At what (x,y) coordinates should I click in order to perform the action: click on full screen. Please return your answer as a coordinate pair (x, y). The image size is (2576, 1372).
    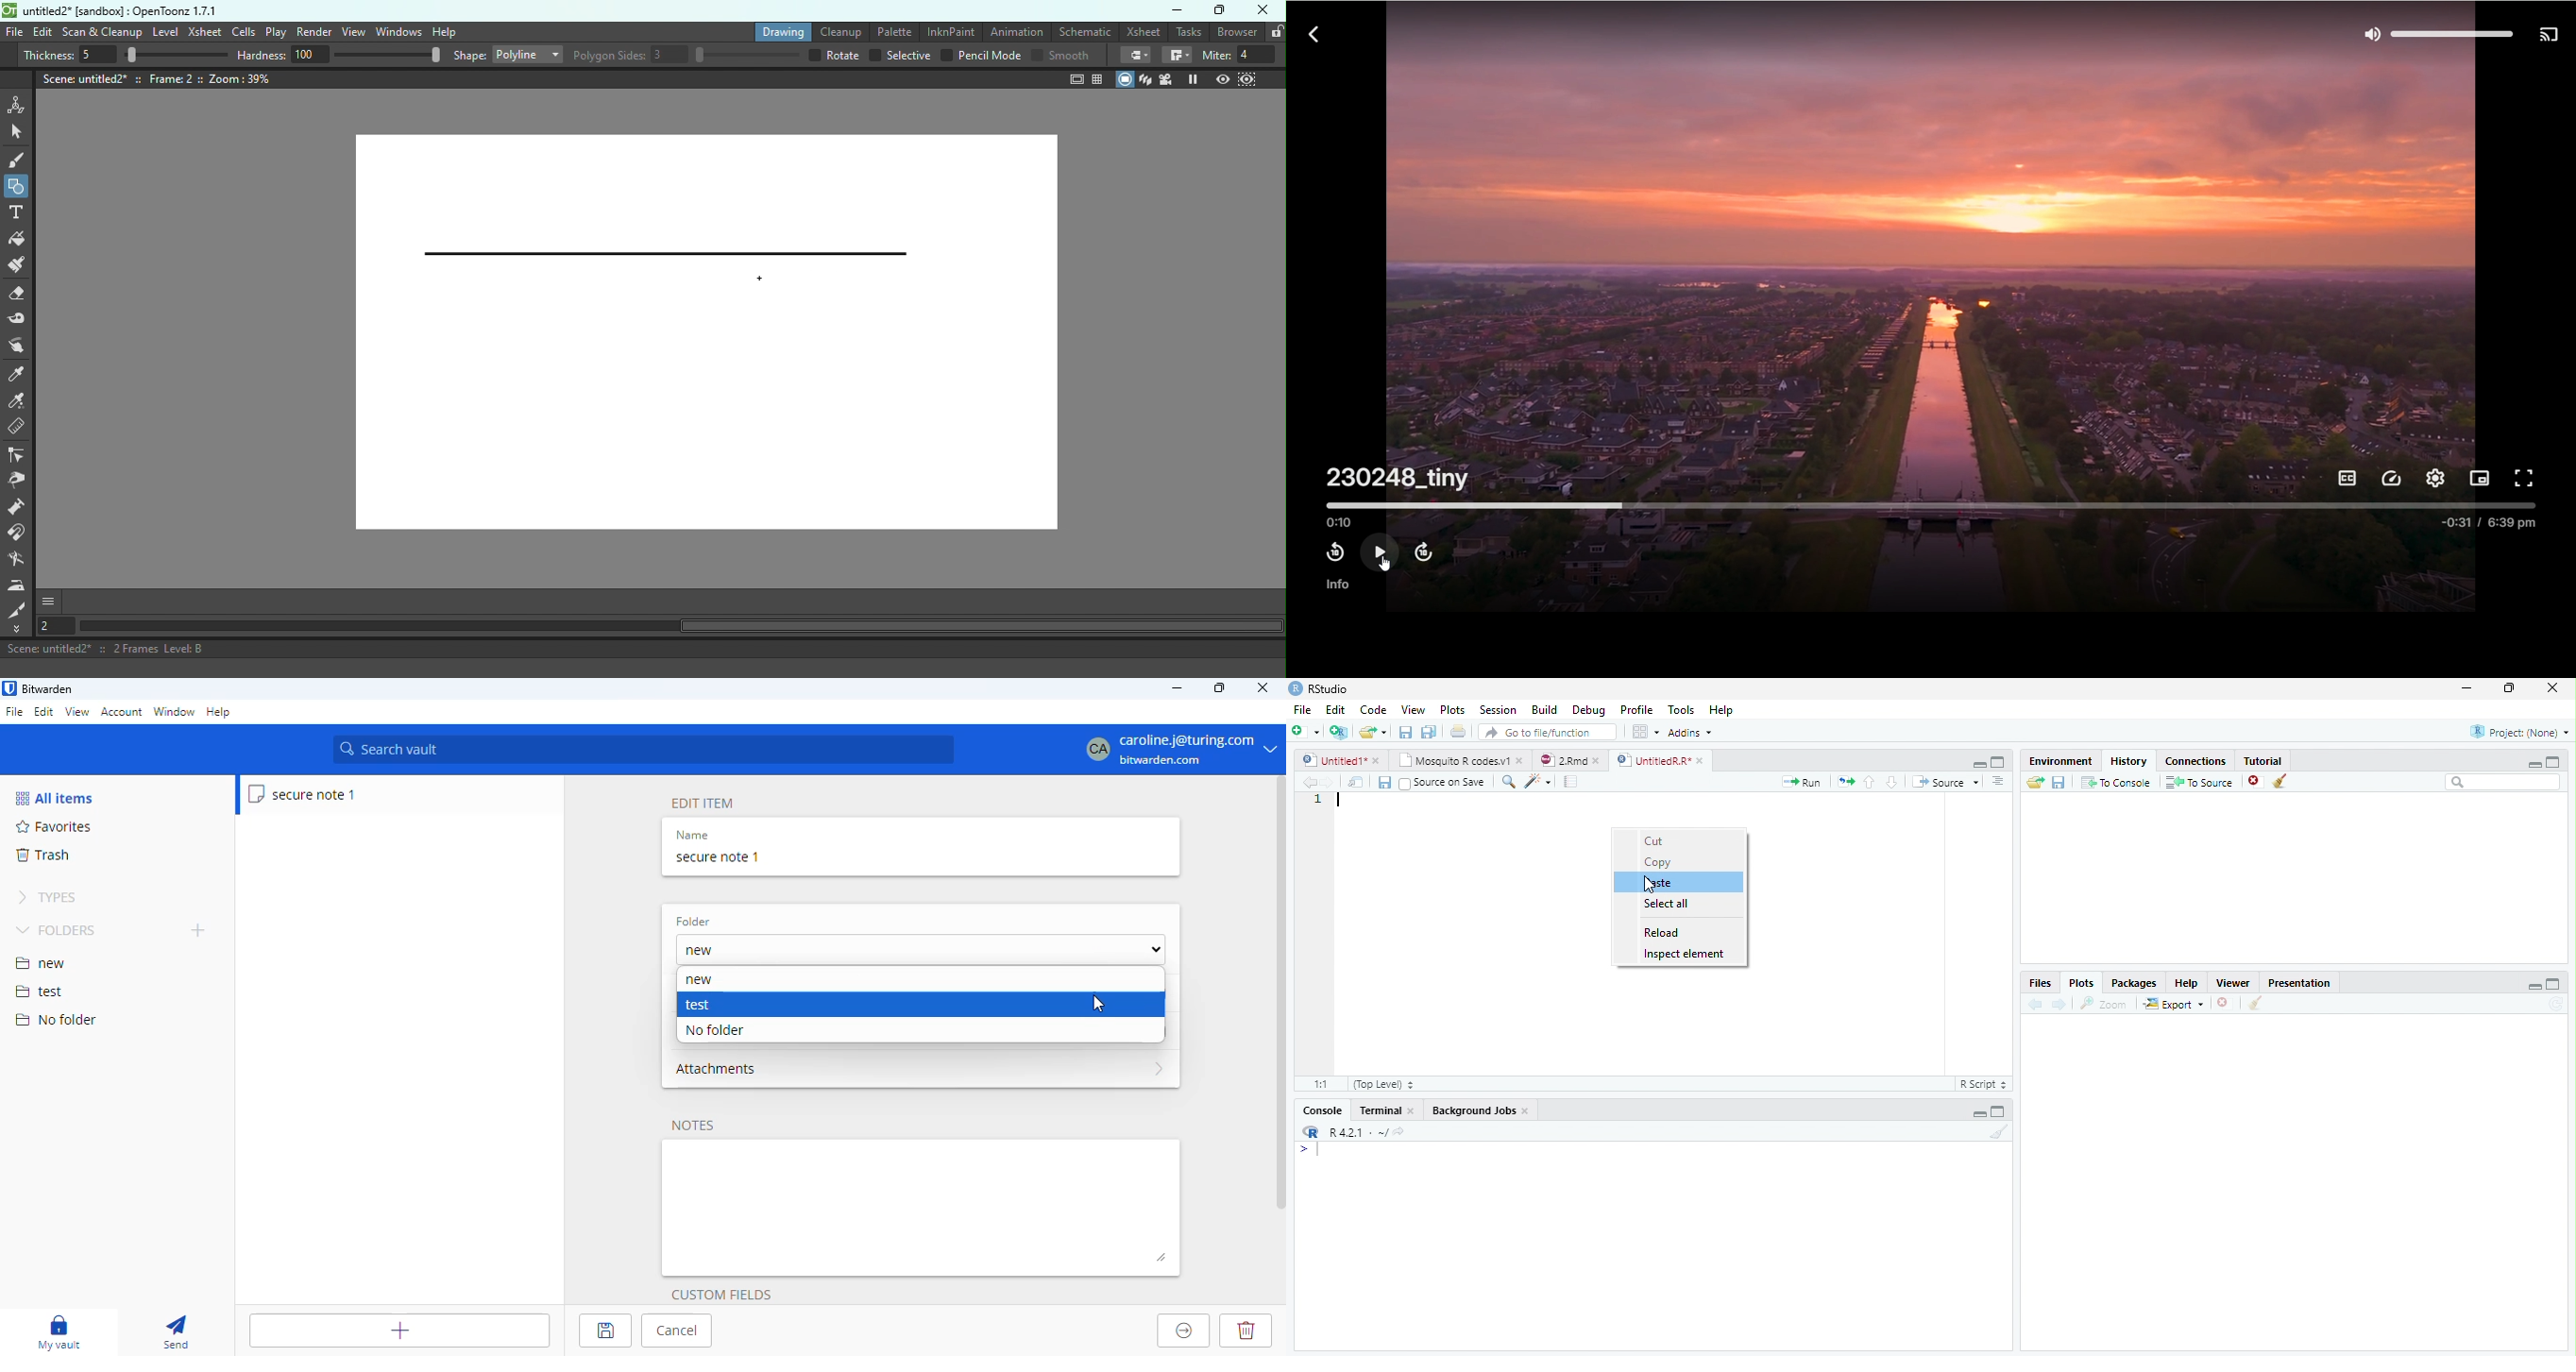
    Looking at the image, I should click on (2528, 478).